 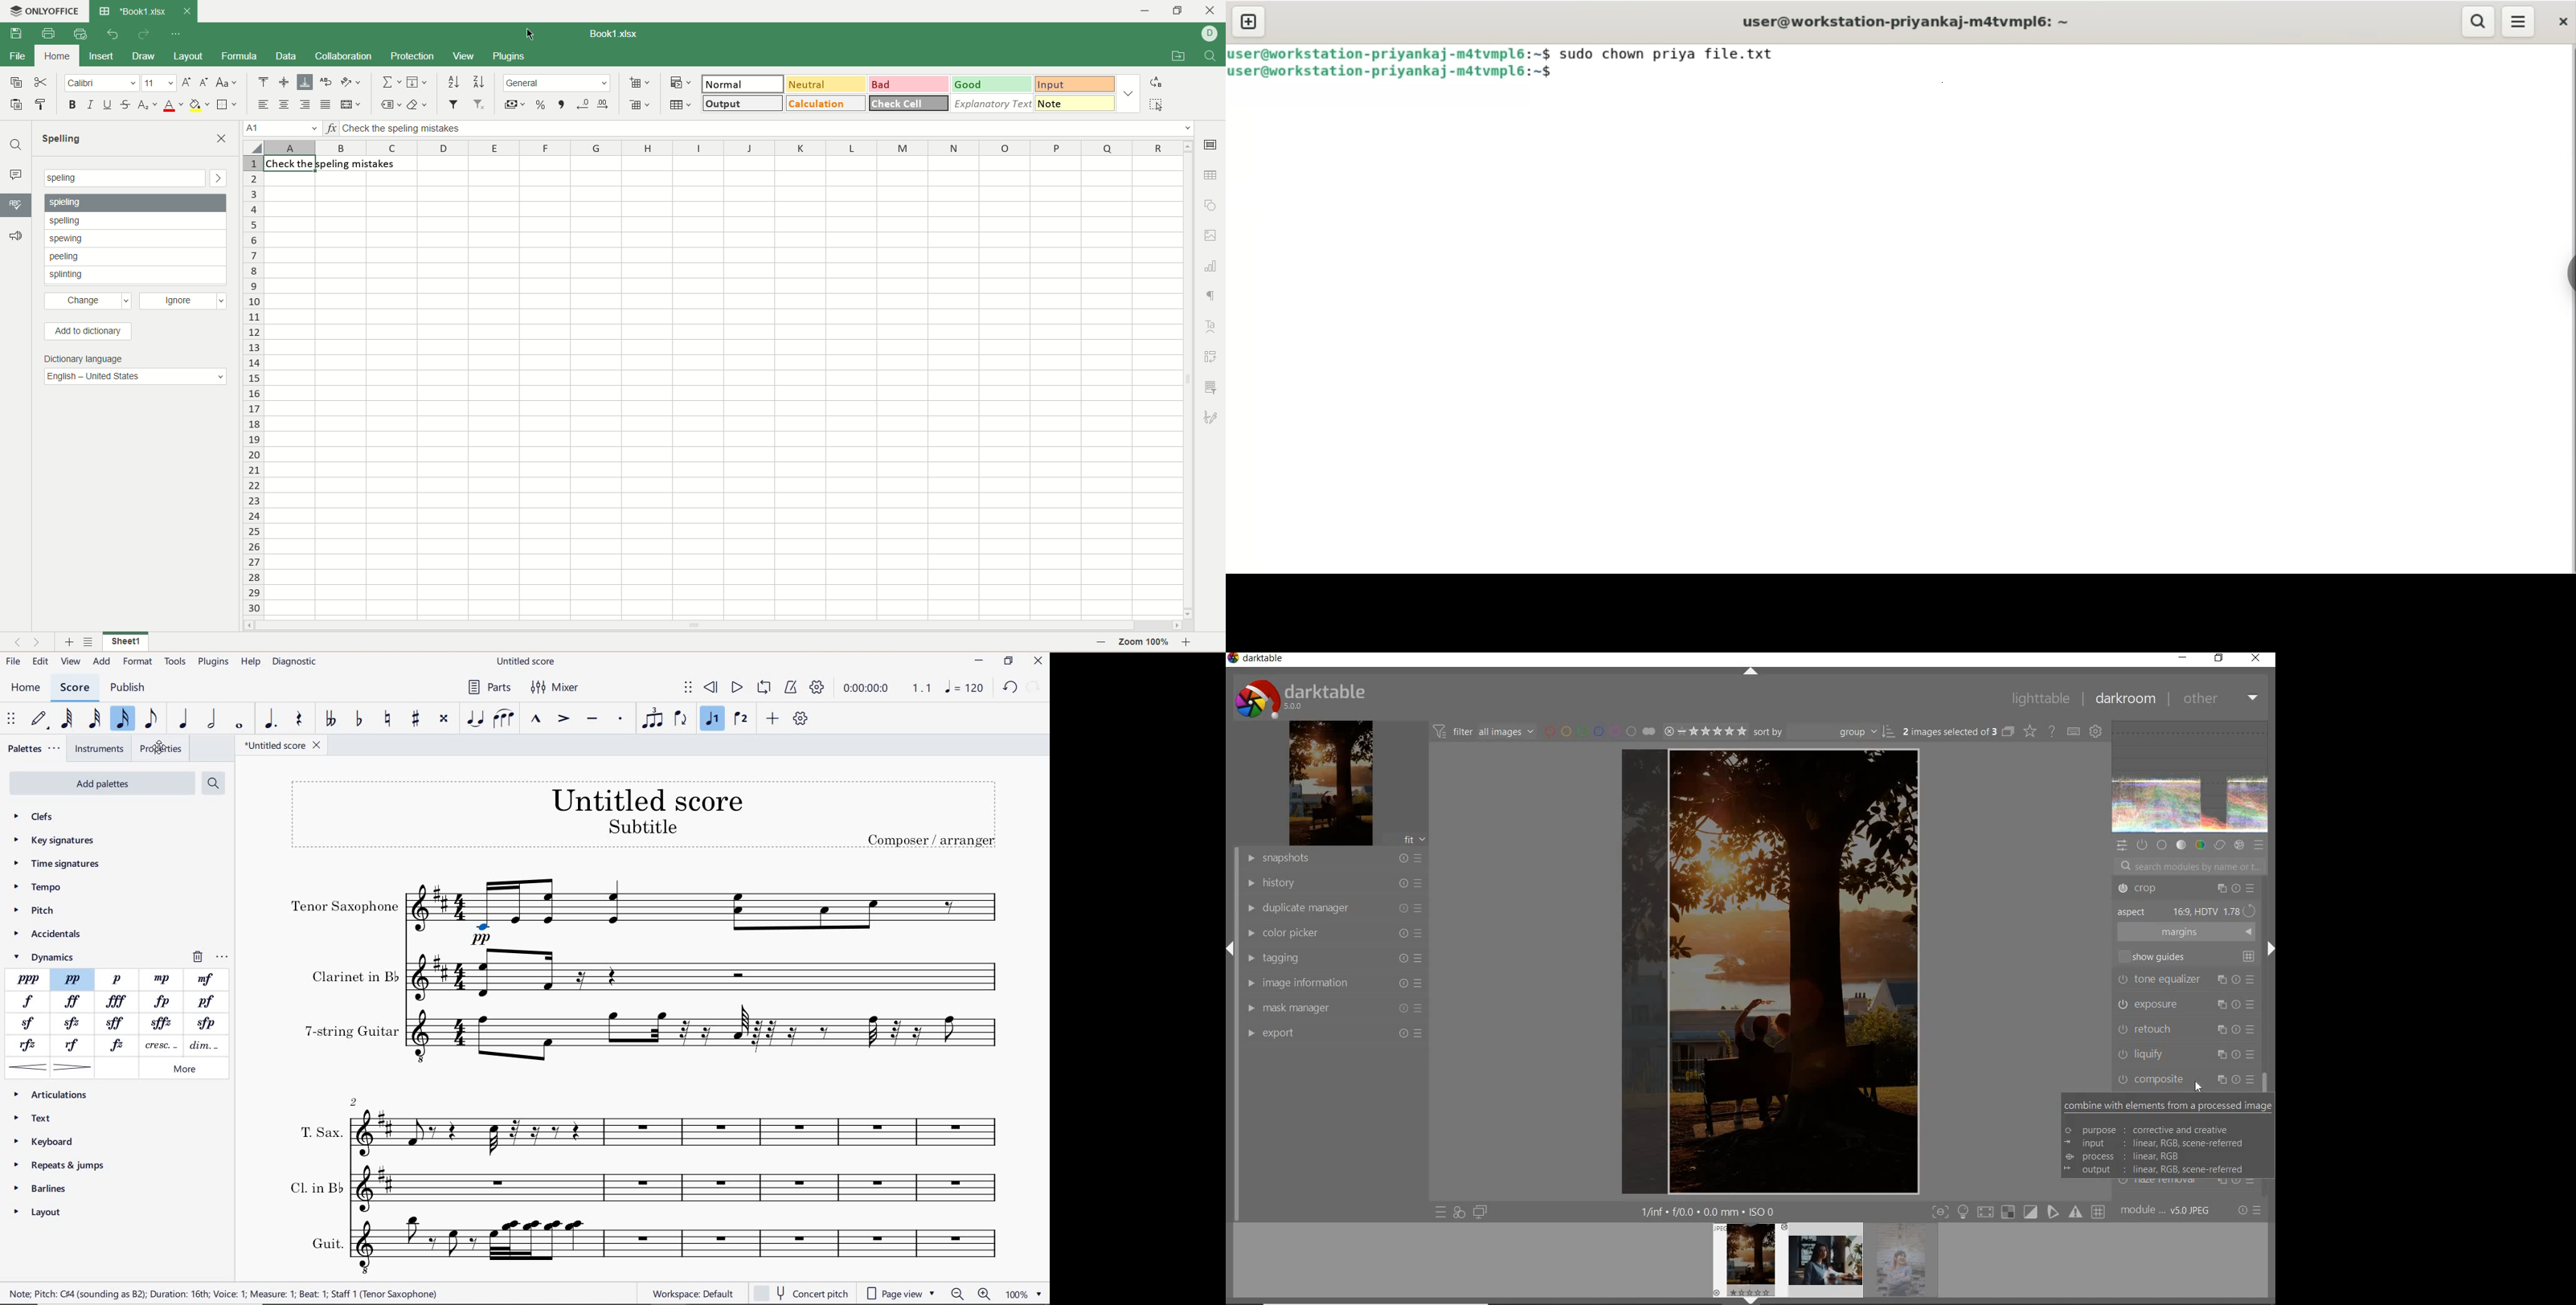 What do you see at coordinates (284, 746) in the screenshot?
I see `file name` at bounding box center [284, 746].